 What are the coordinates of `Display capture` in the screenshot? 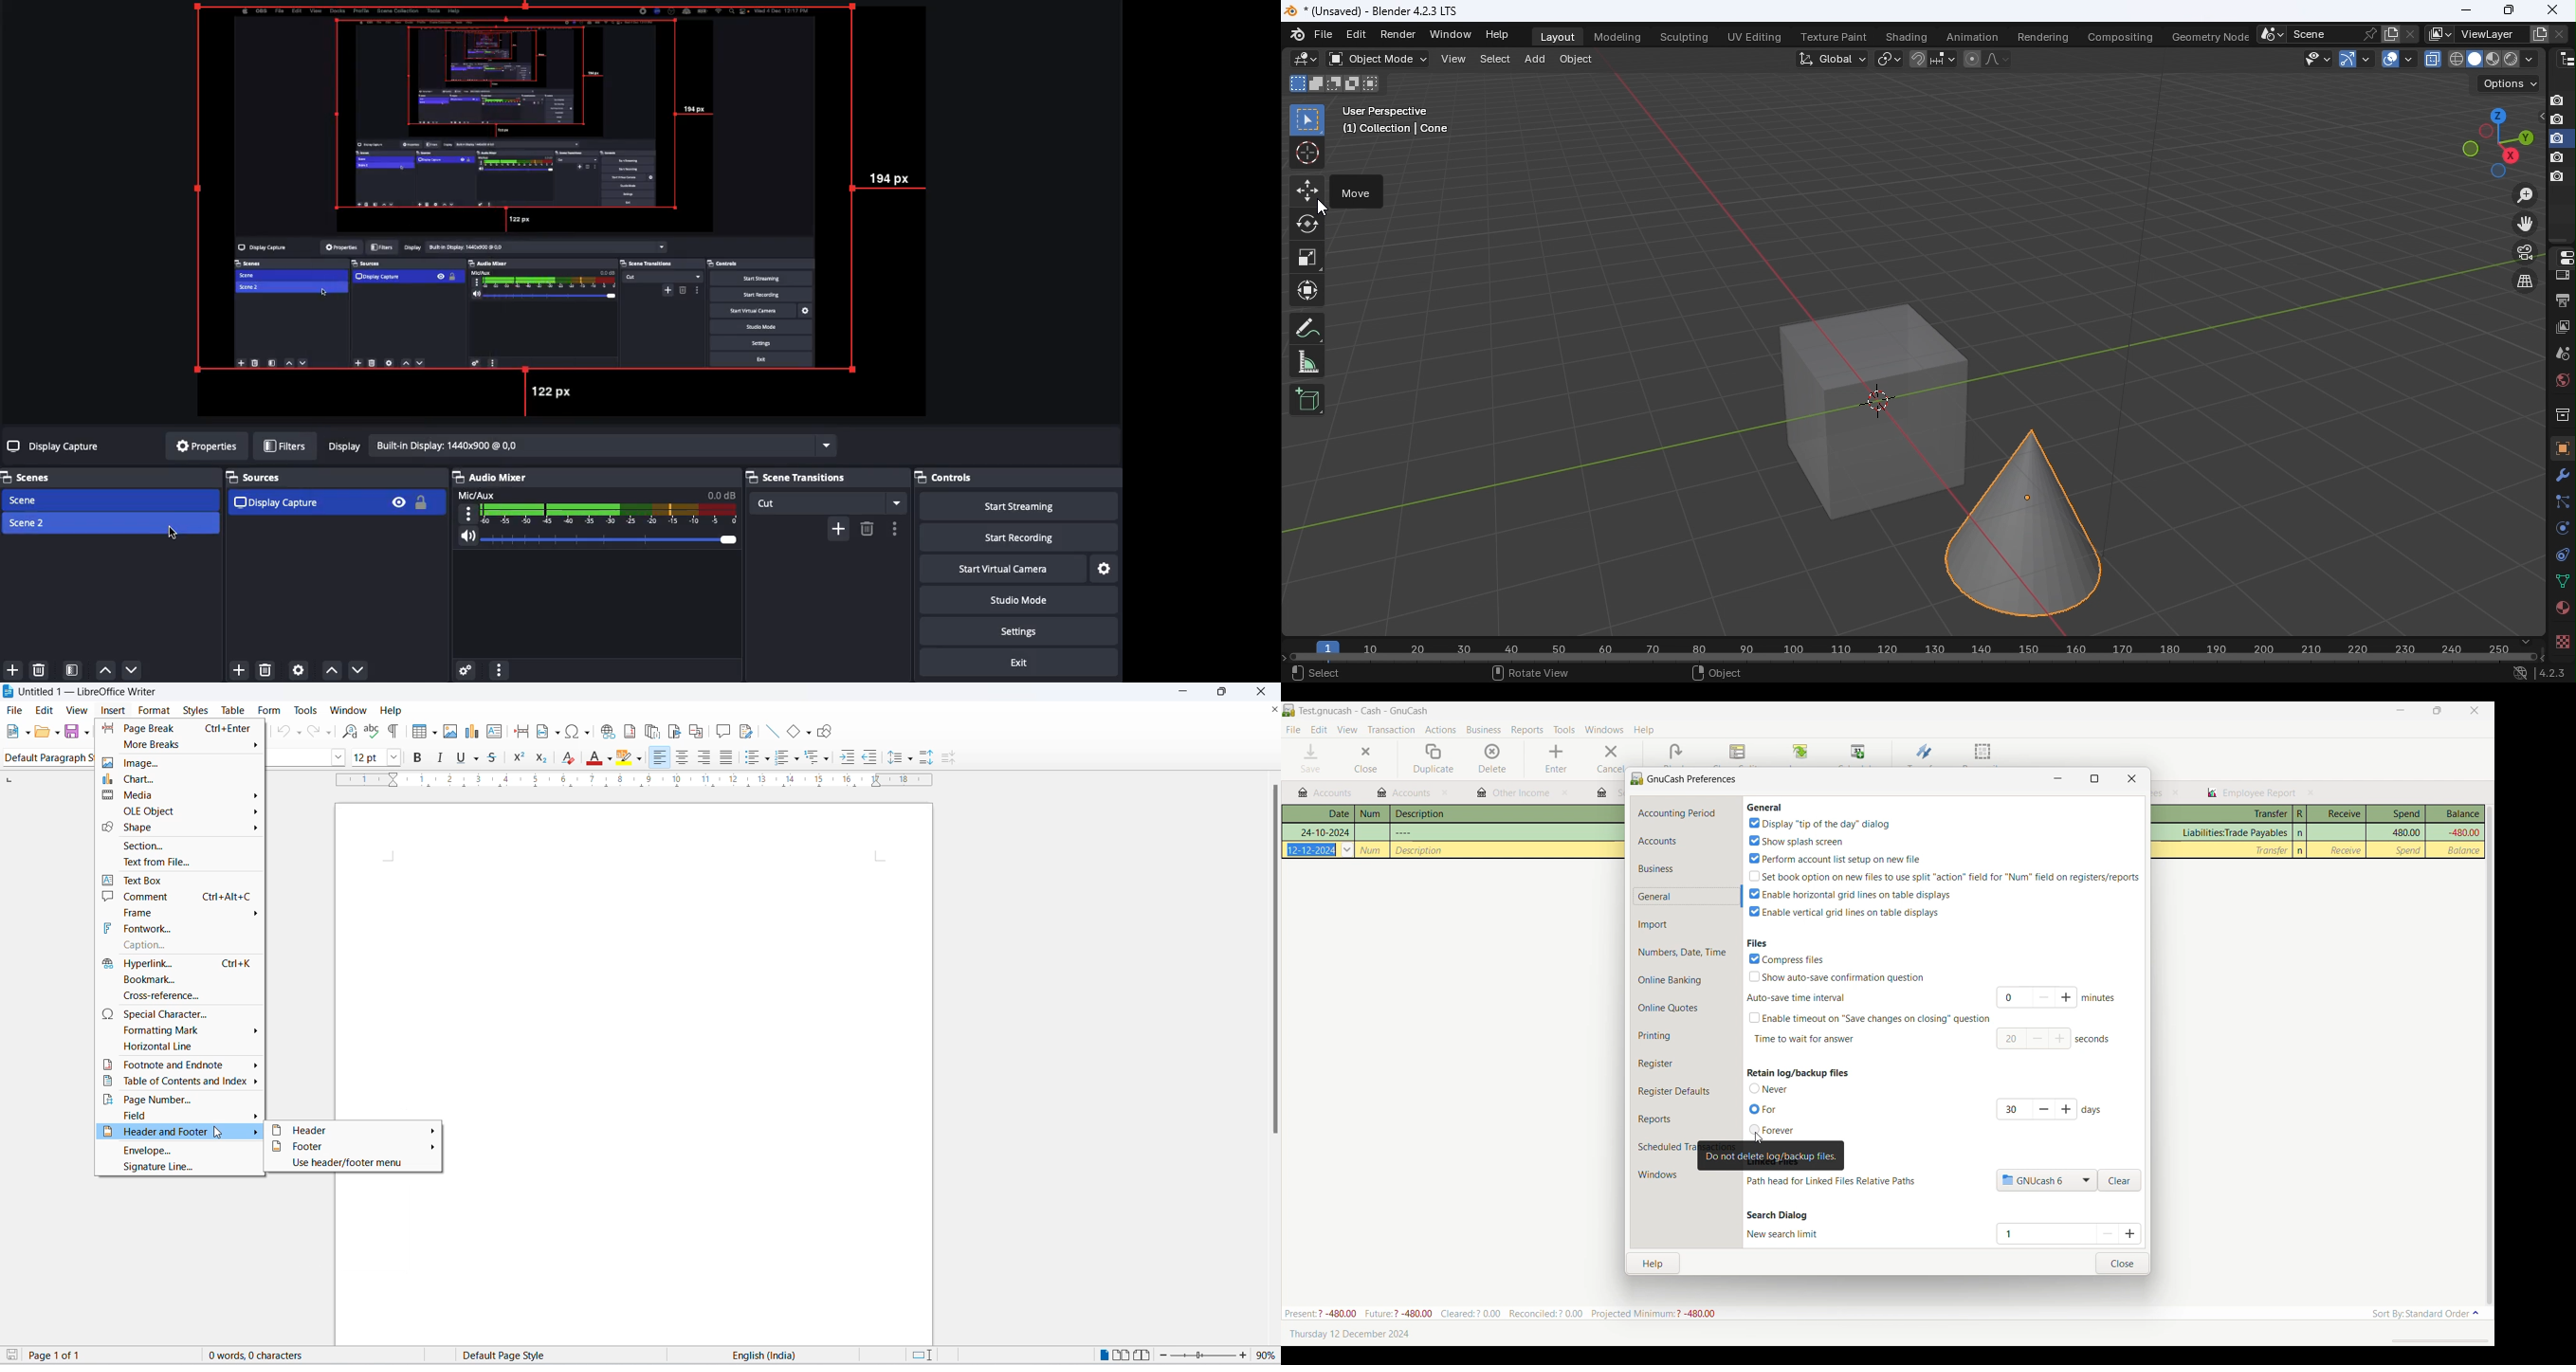 It's located at (274, 504).